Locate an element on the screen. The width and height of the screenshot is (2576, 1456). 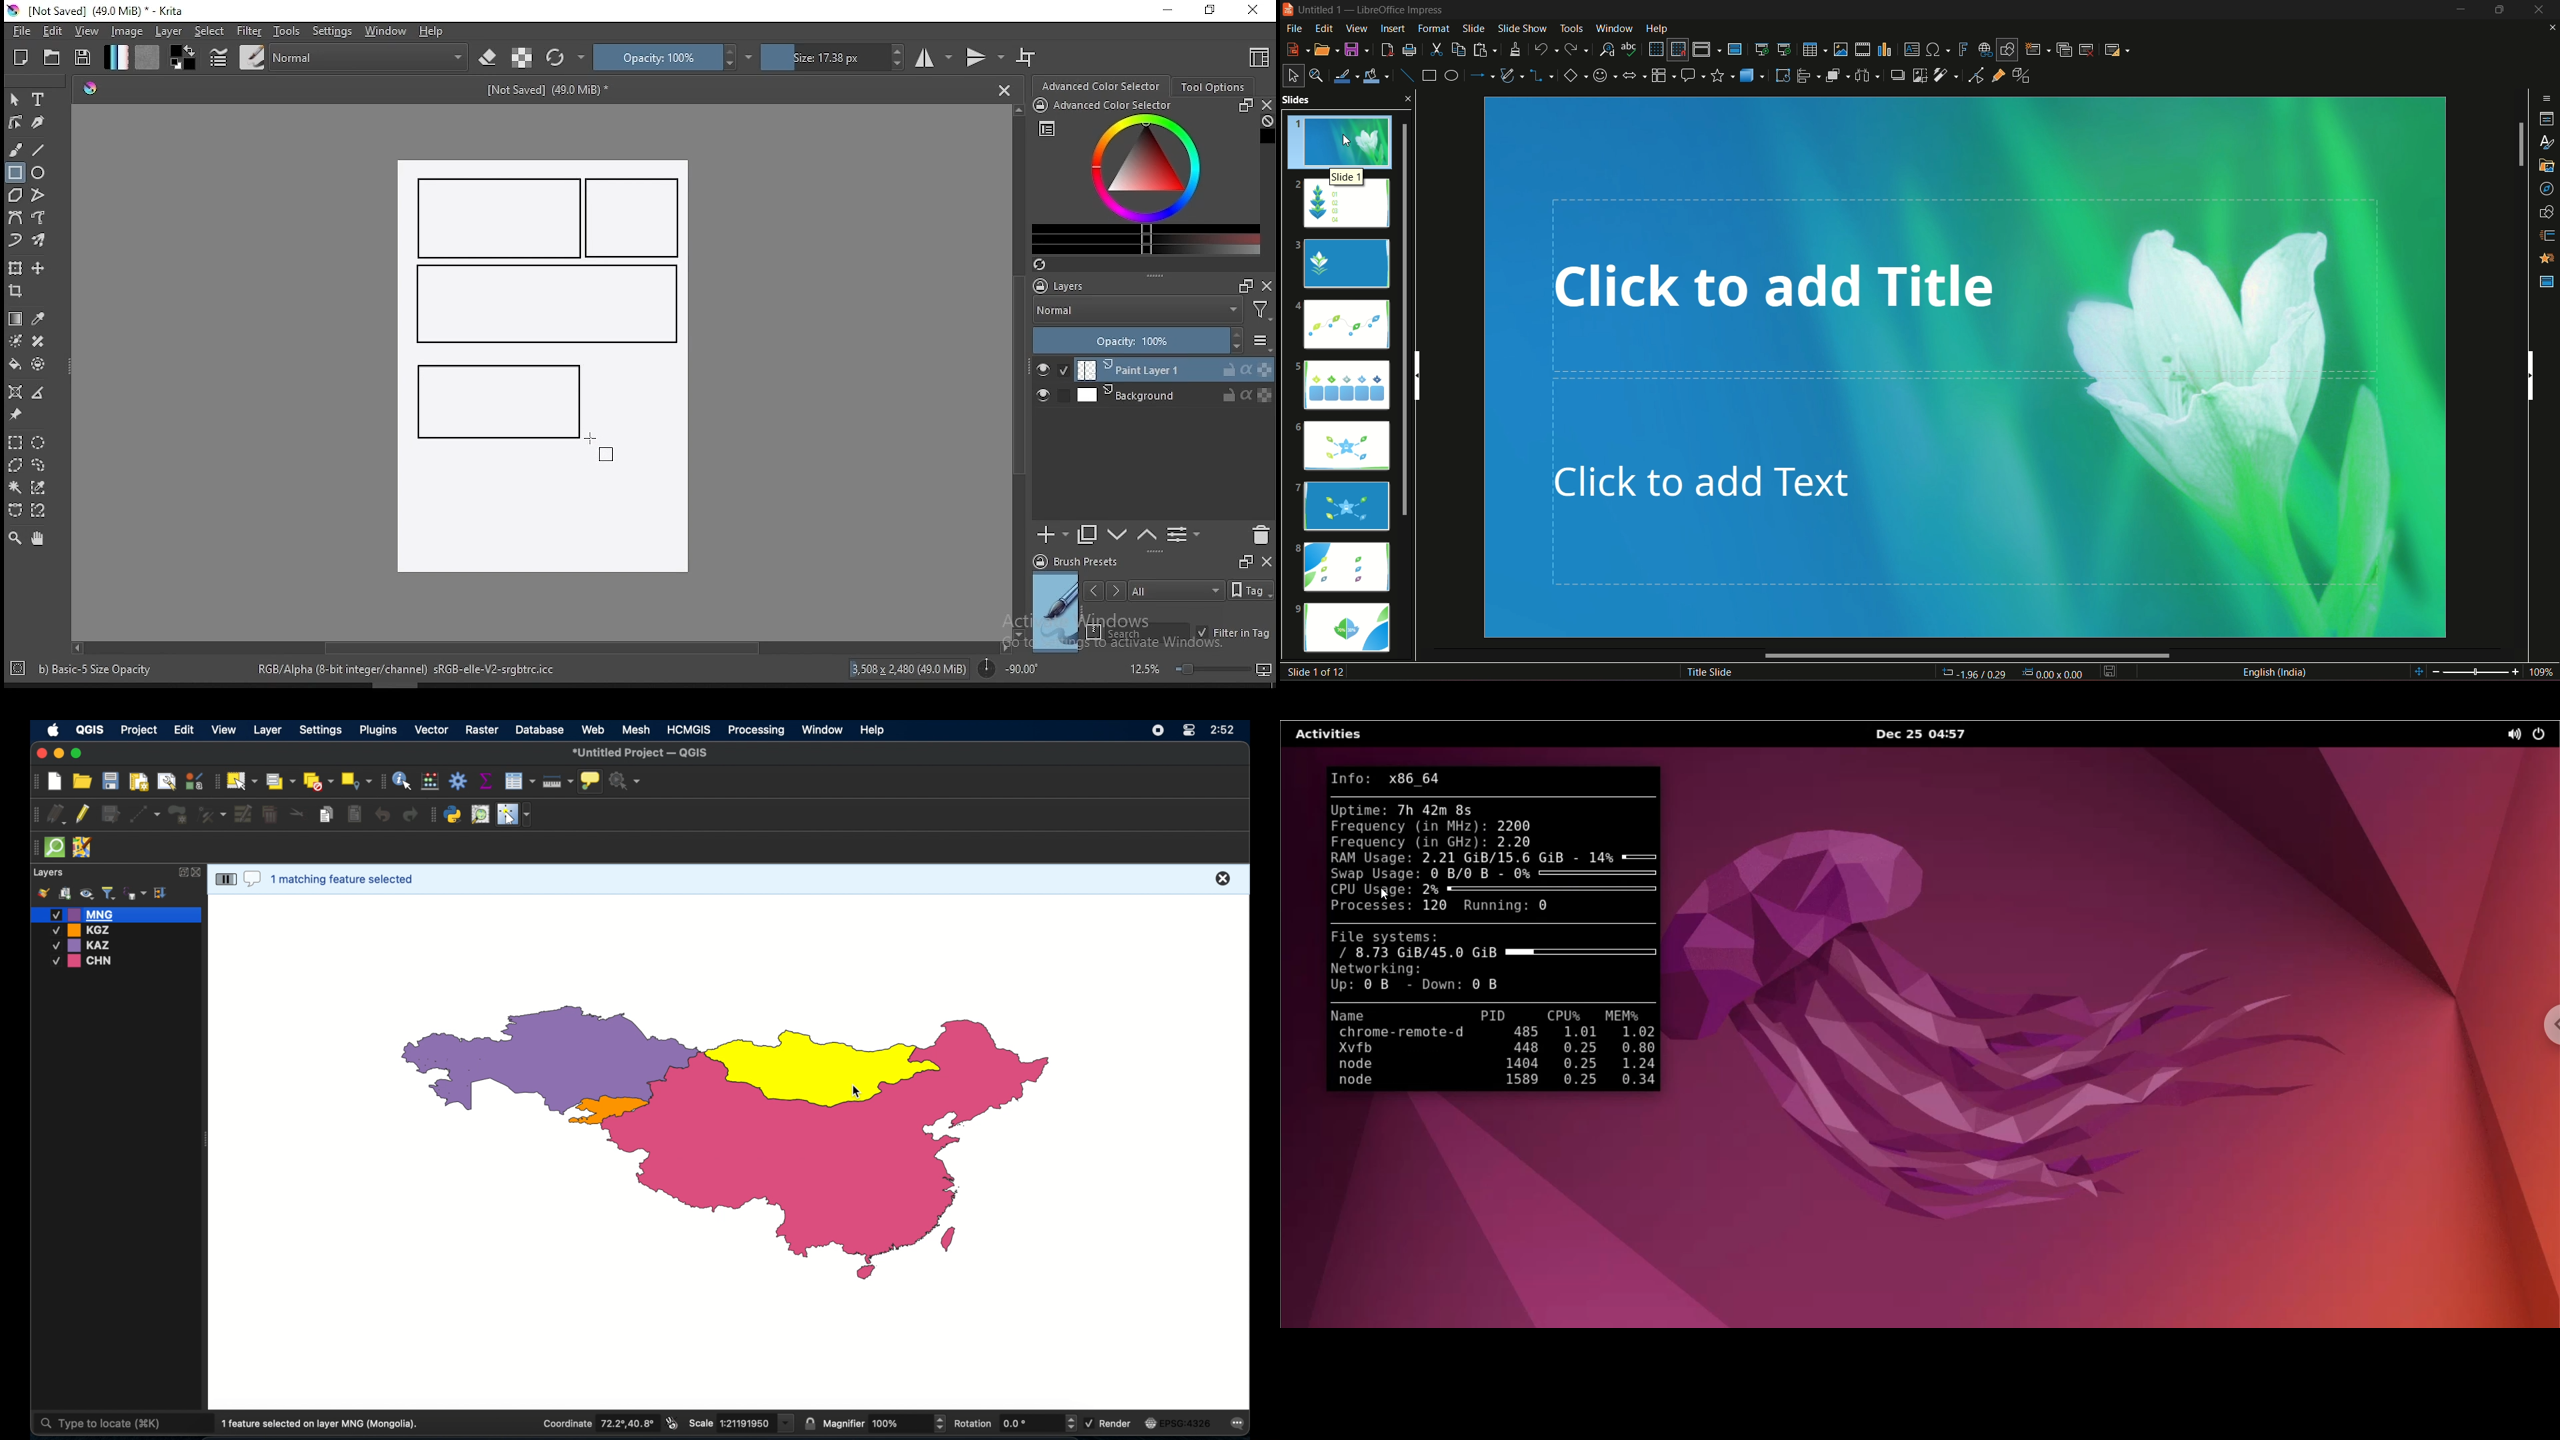
advanced color selector is located at coordinates (1142, 176).